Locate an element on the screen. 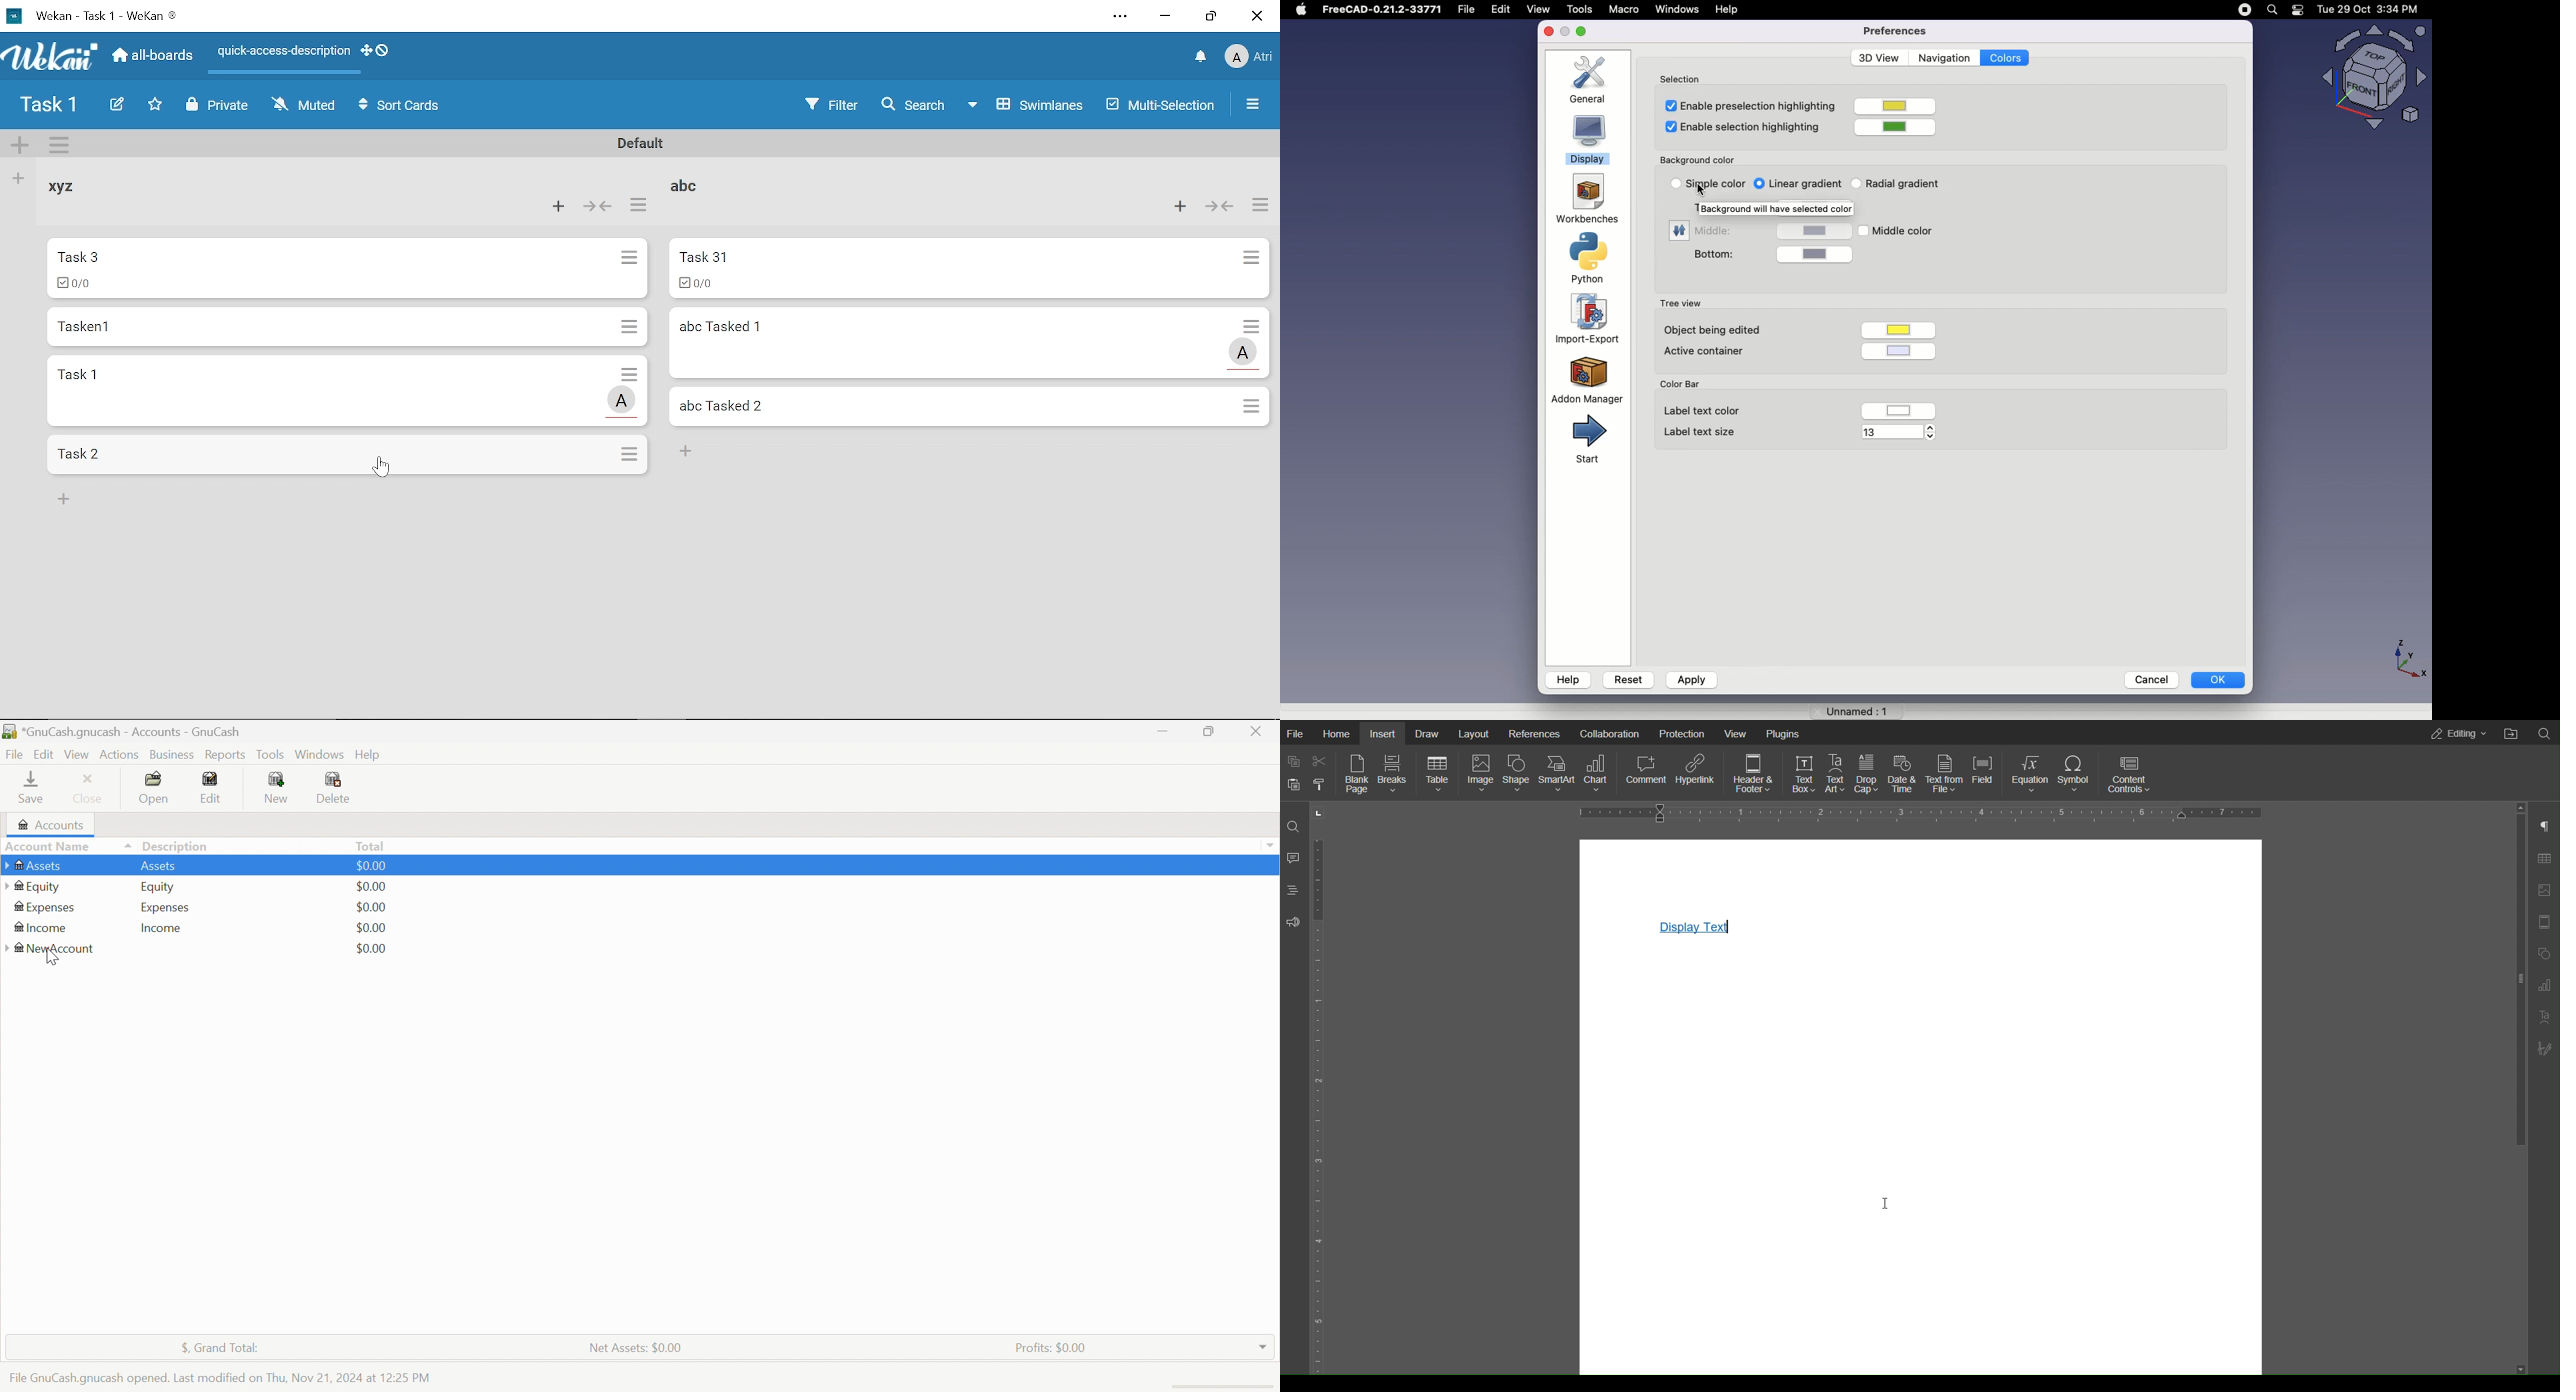 Image resolution: width=2576 pixels, height=1400 pixels. File is located at coordinates (15, 755).